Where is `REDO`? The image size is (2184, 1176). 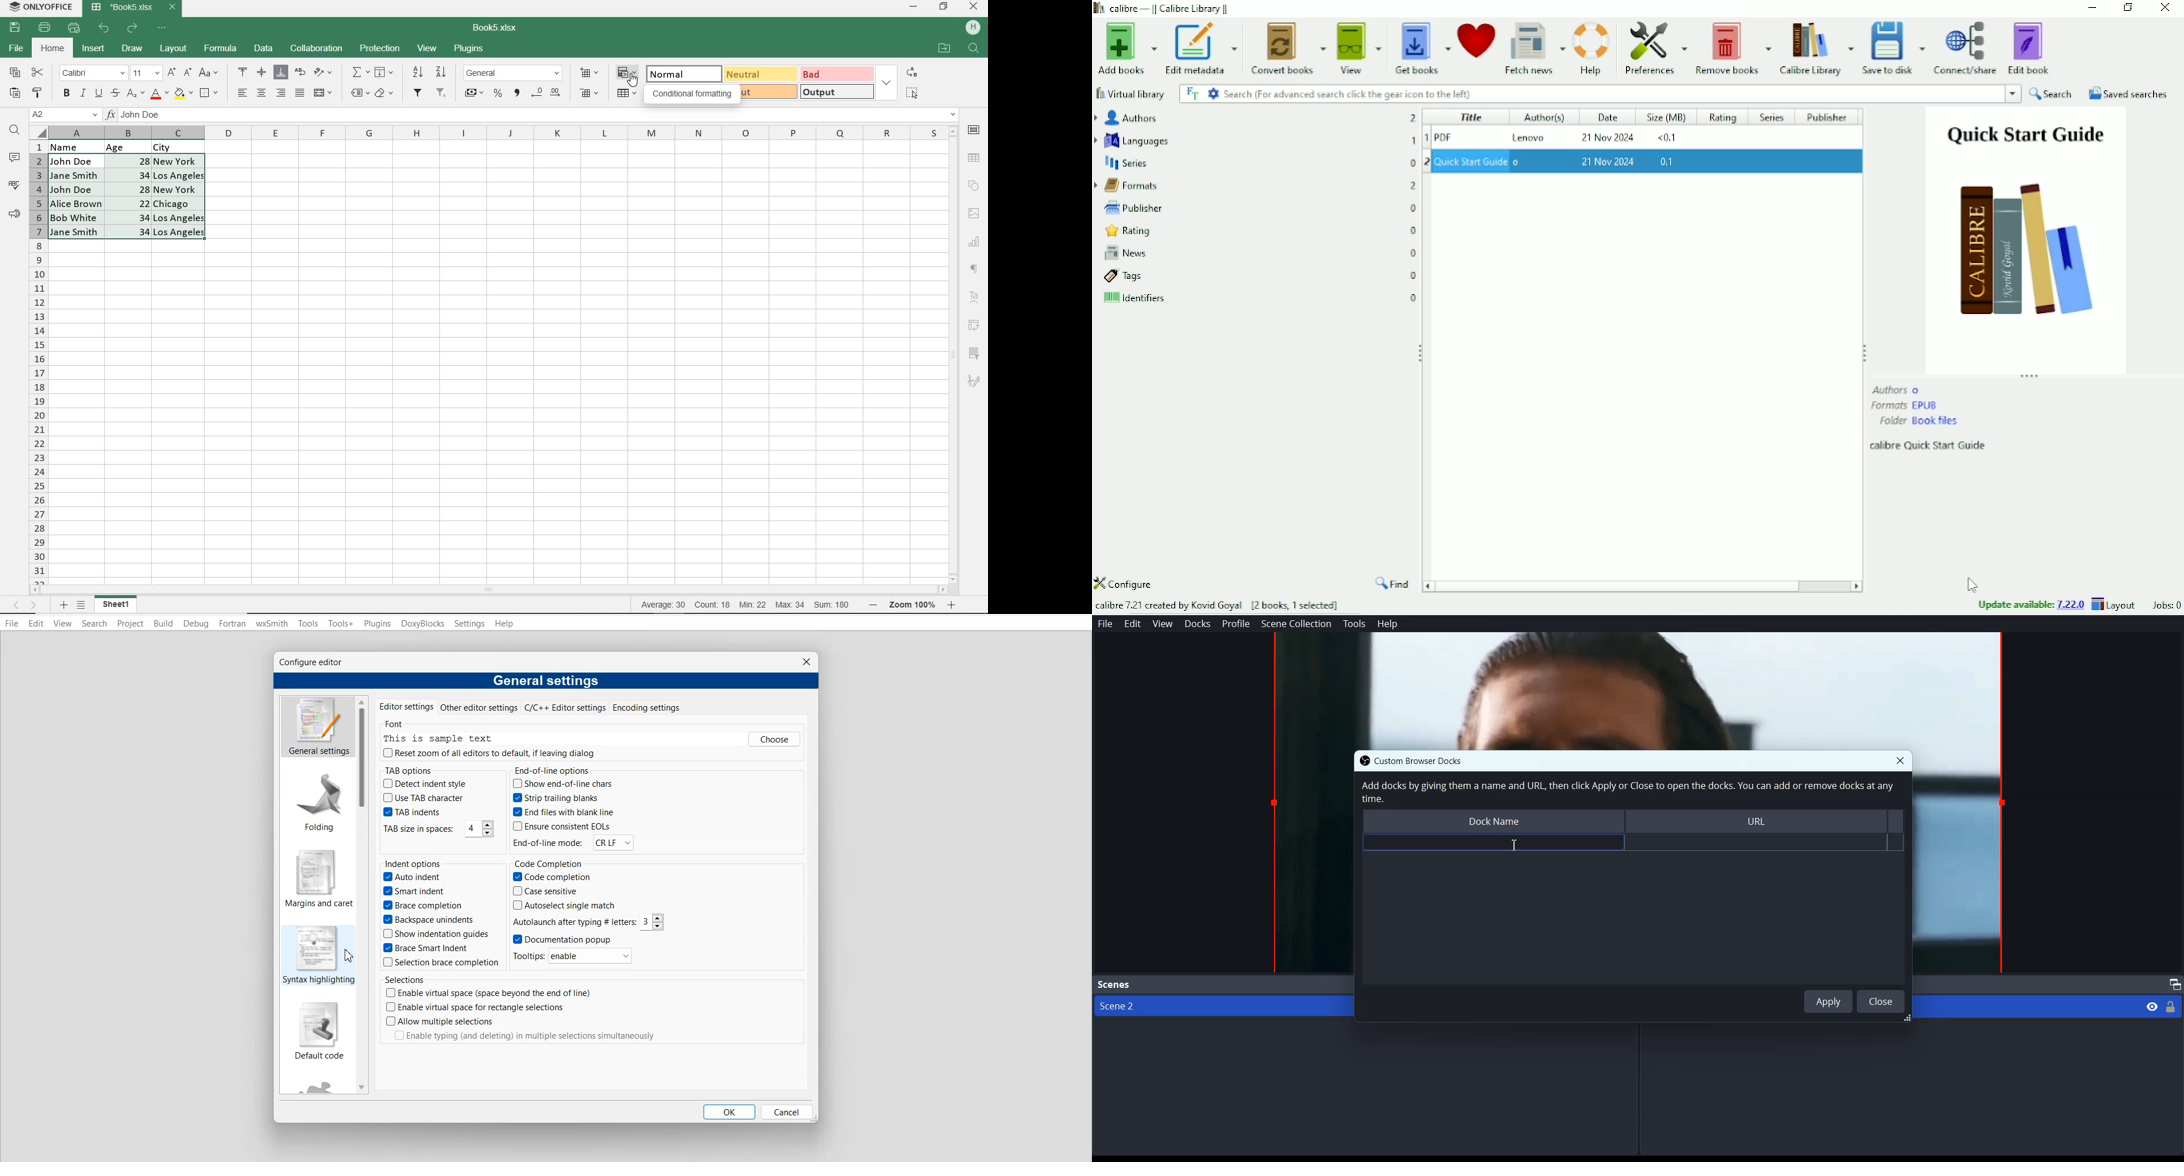 REDO is located at coordinates (134, 28).